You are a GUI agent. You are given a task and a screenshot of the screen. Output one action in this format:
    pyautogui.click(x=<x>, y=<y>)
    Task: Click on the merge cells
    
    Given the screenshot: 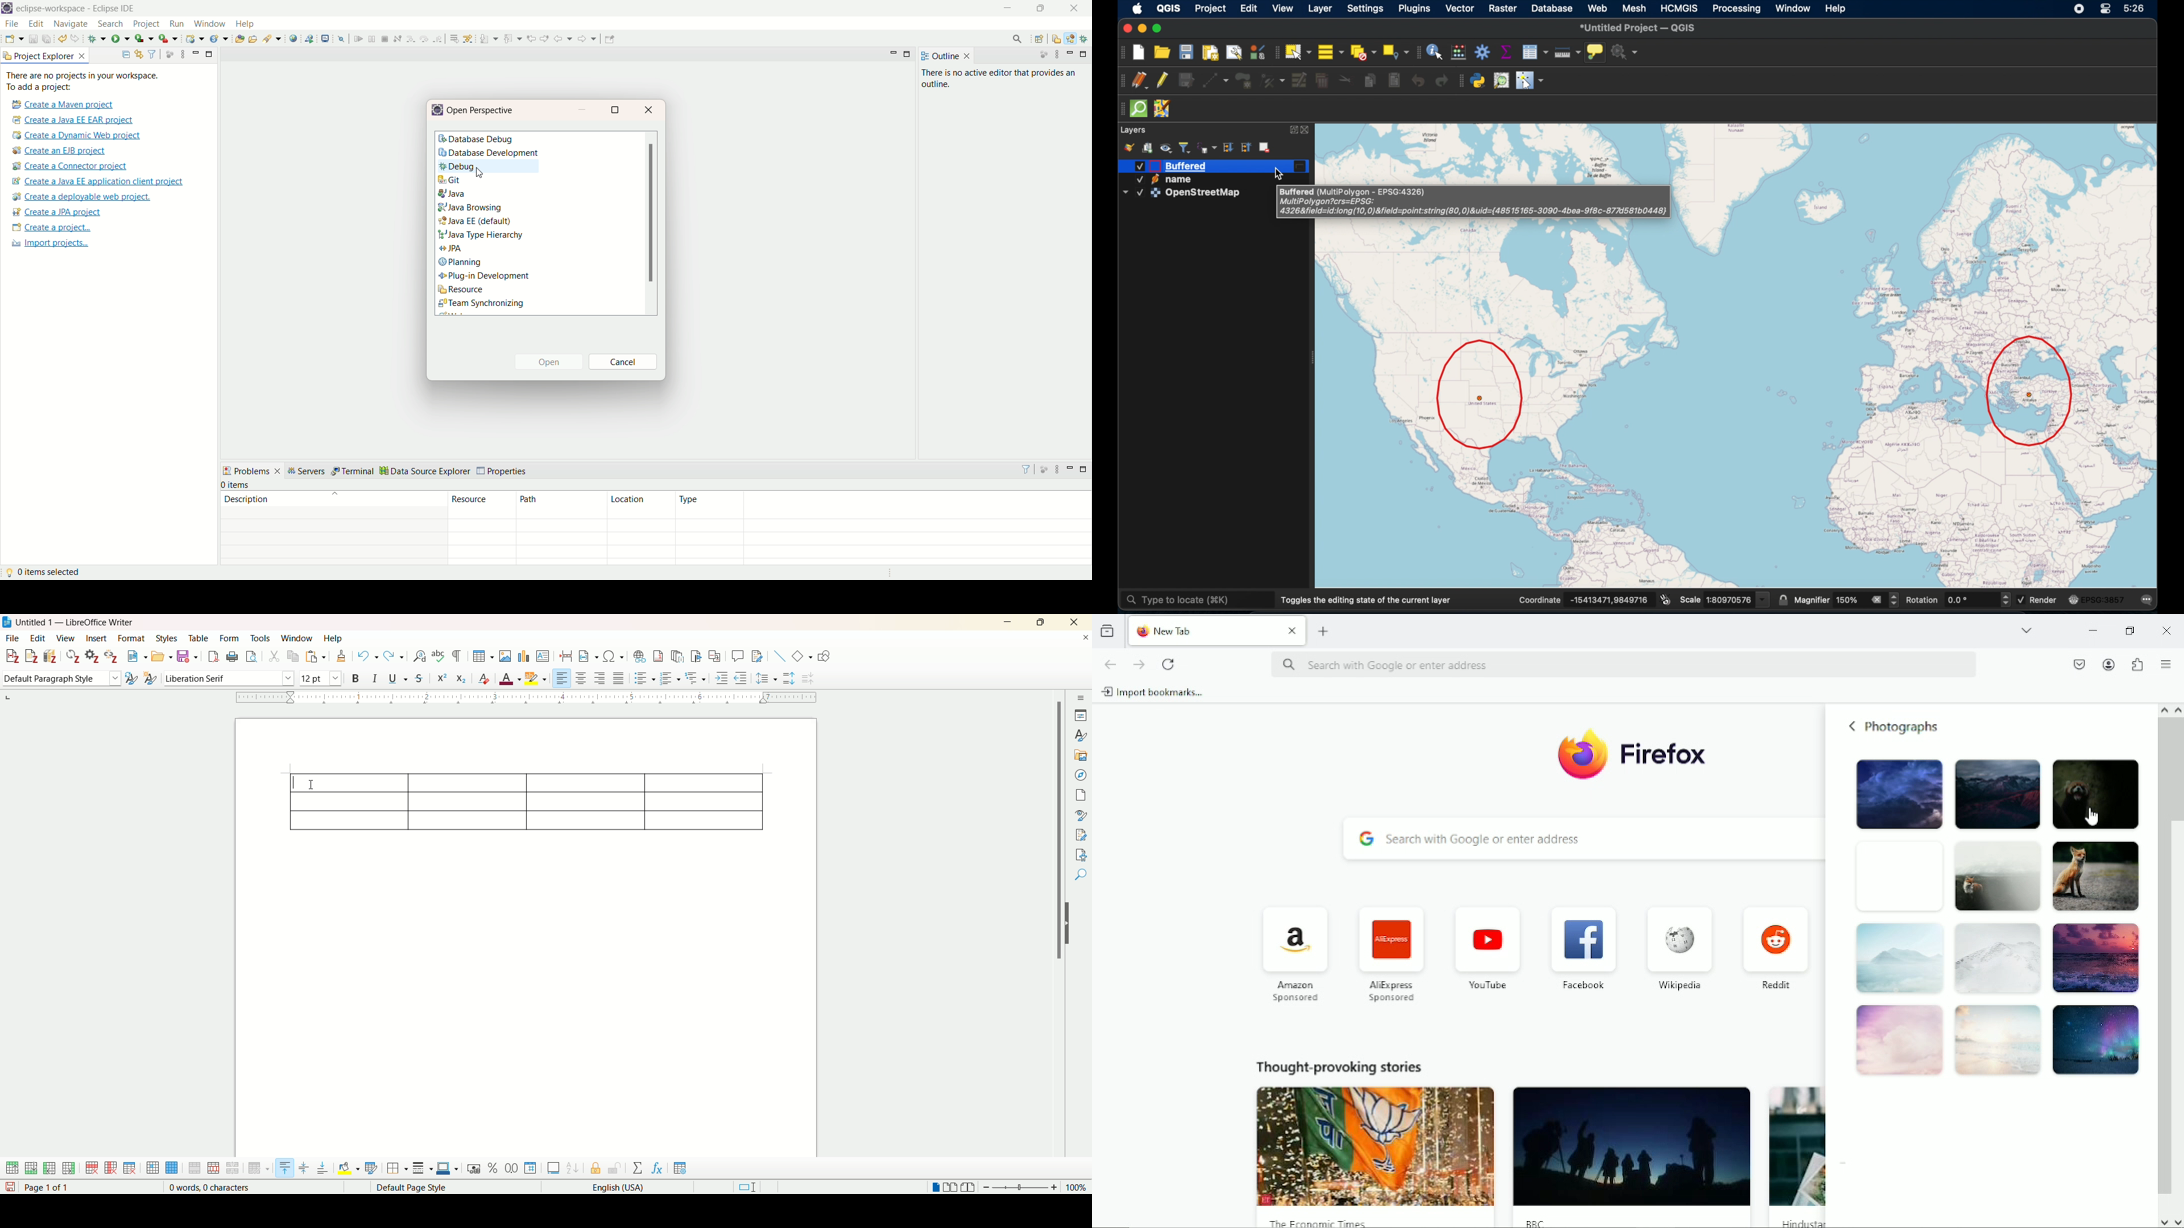 What is the action you would take?
    pyautogui.click(x=195, y=1170)
    